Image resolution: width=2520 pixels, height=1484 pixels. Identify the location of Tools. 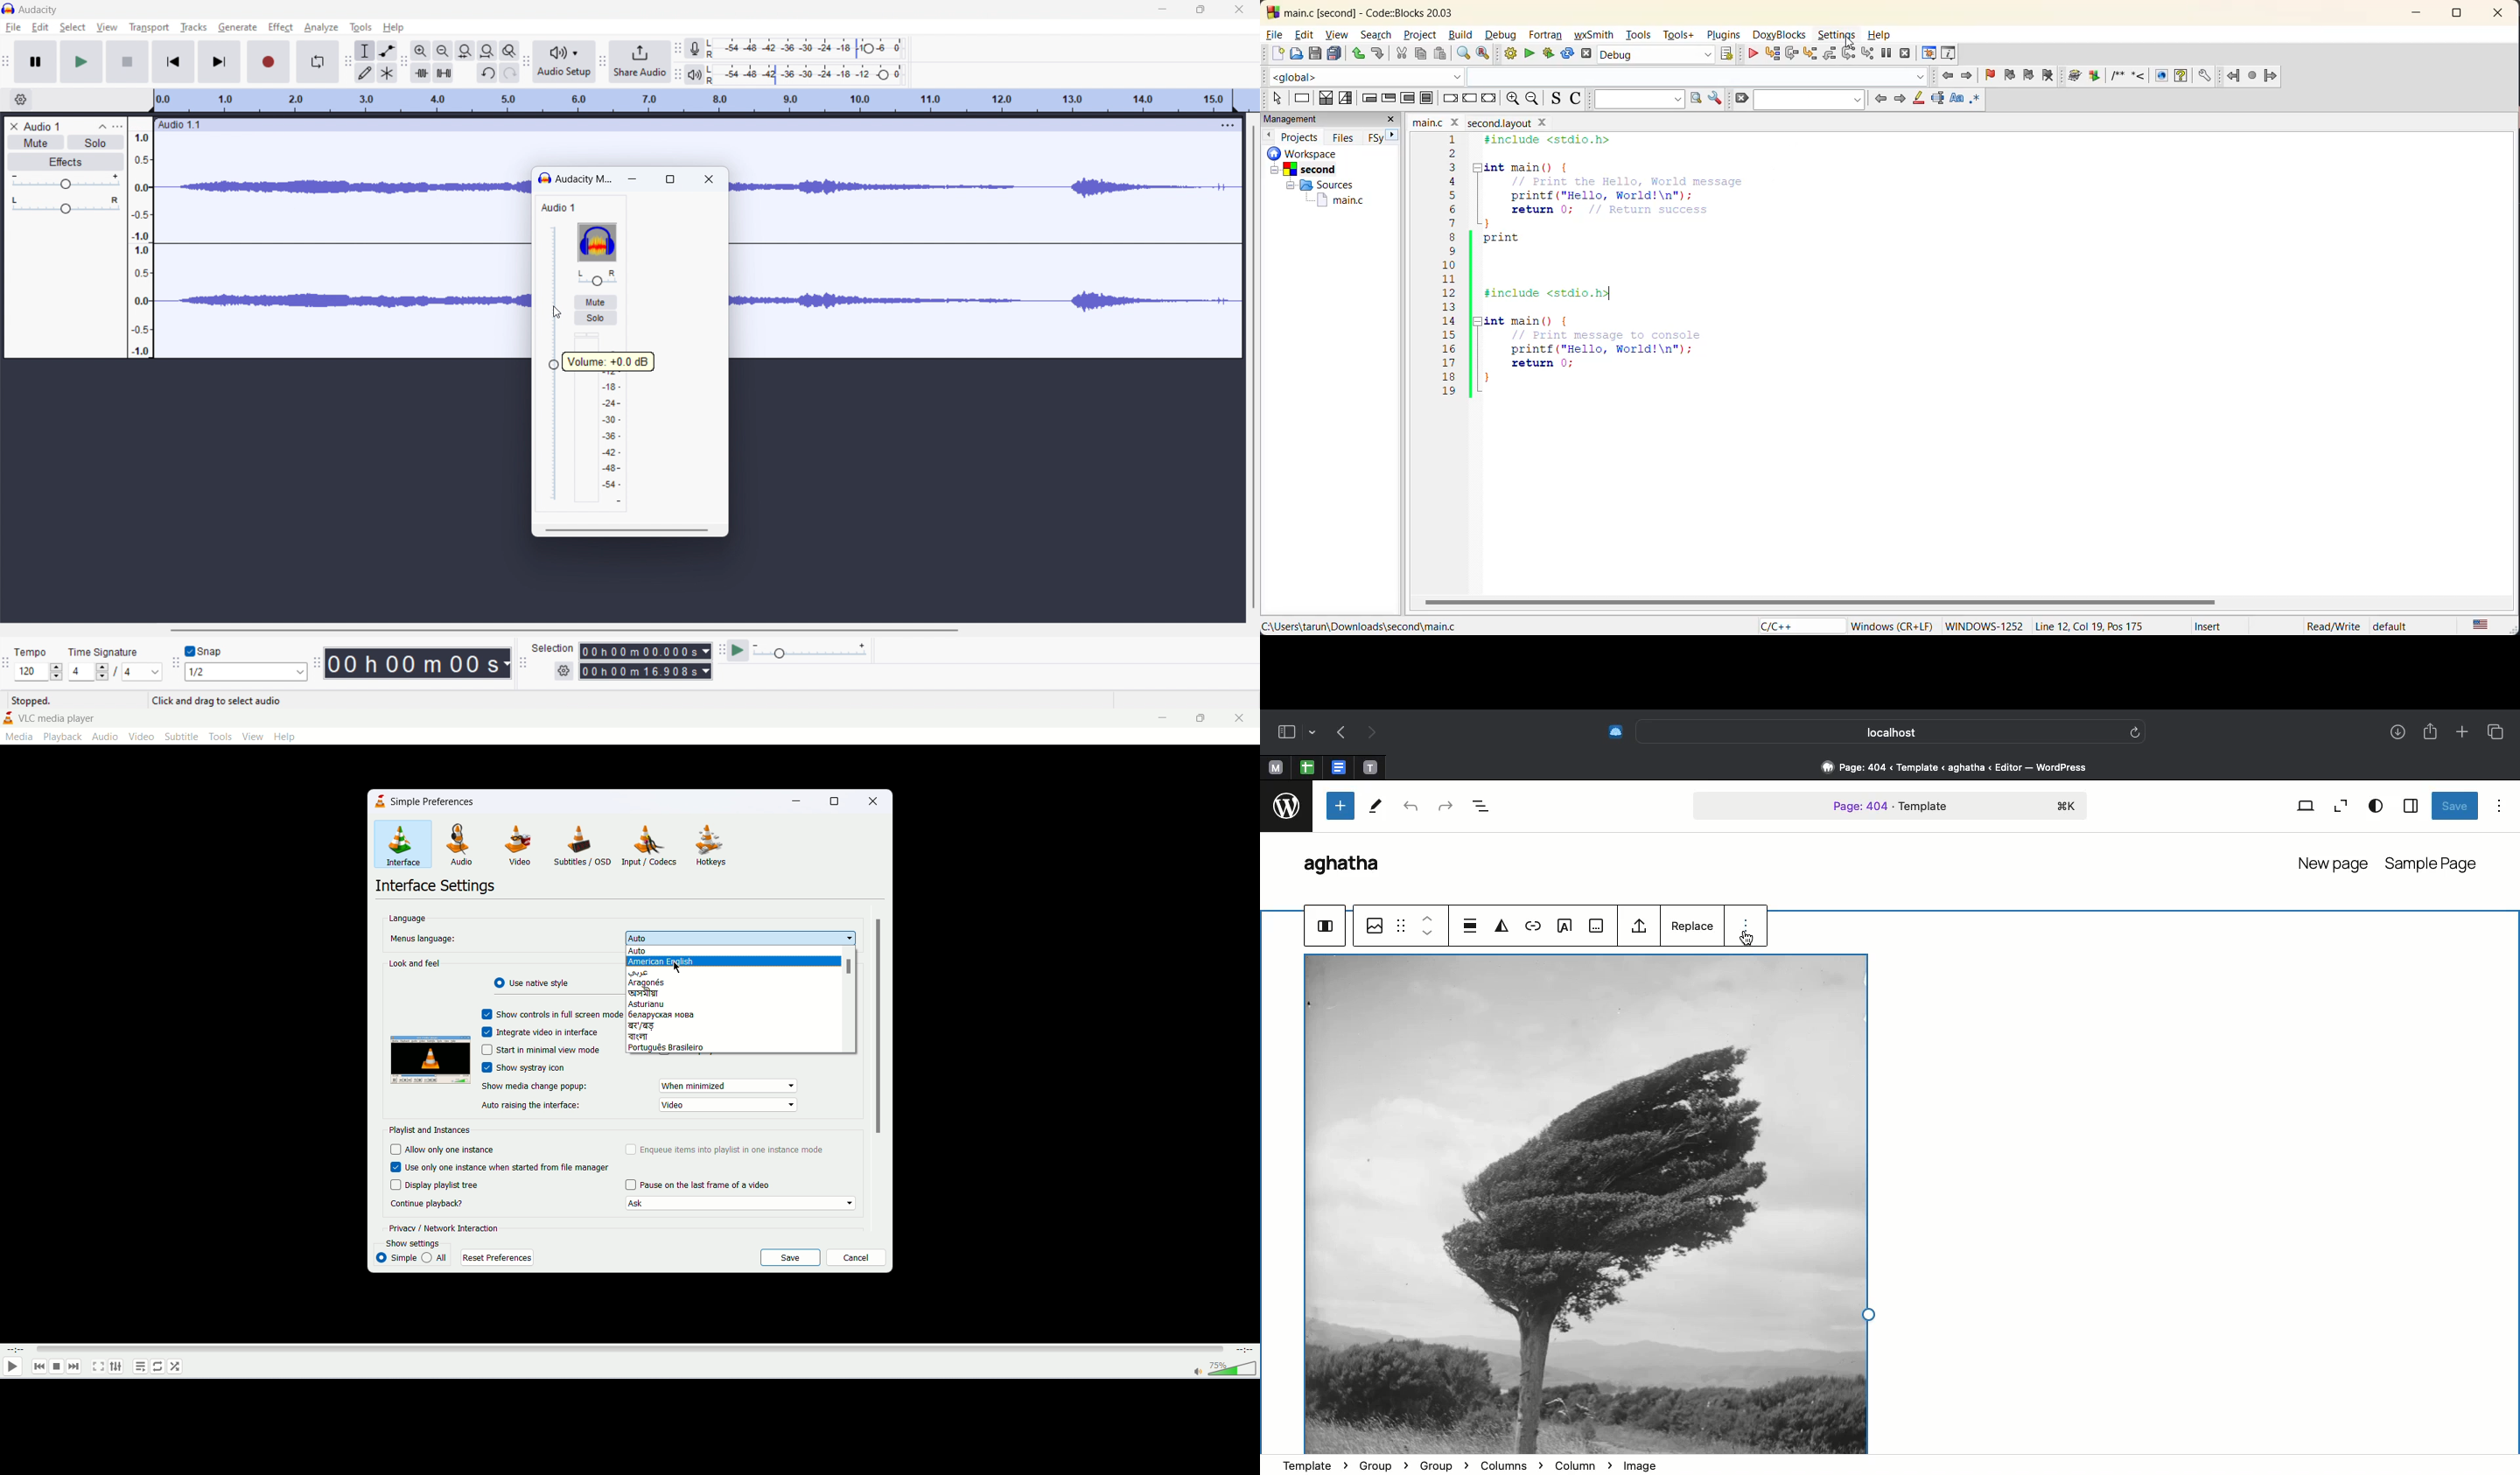
(1375, 807).